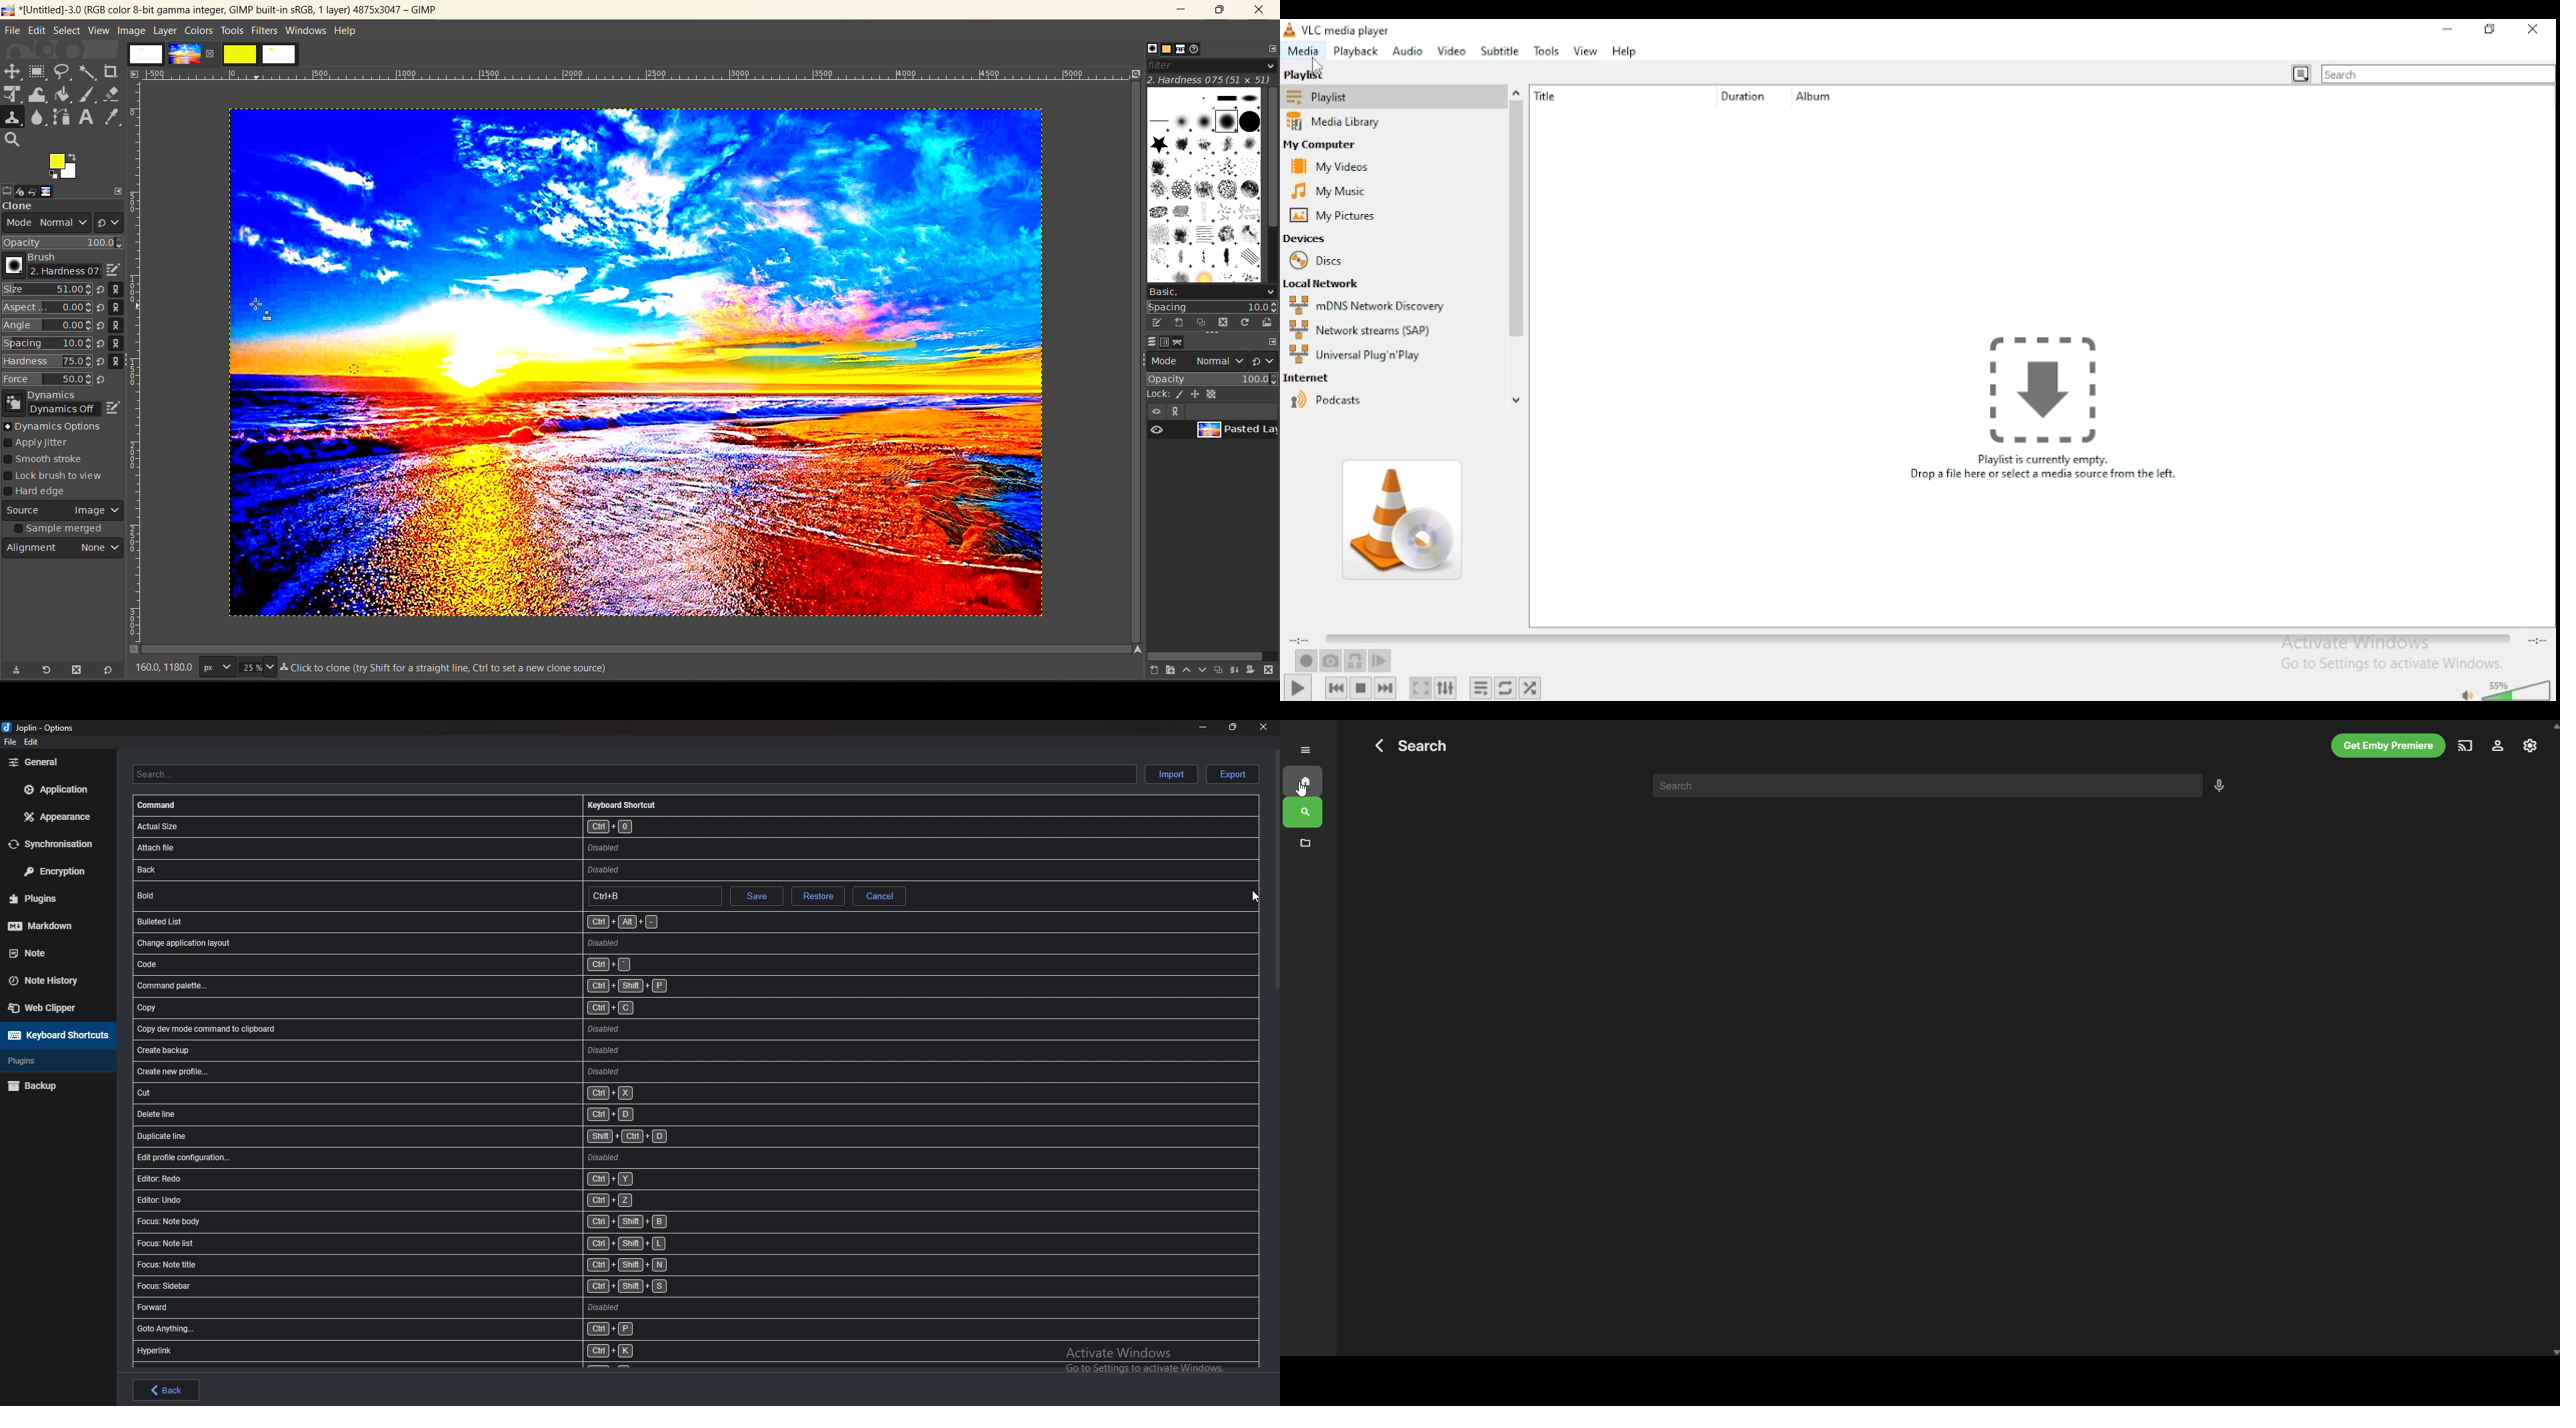 The image size is (2576, 1428). I want to click on crope tool, so click(111, 70).